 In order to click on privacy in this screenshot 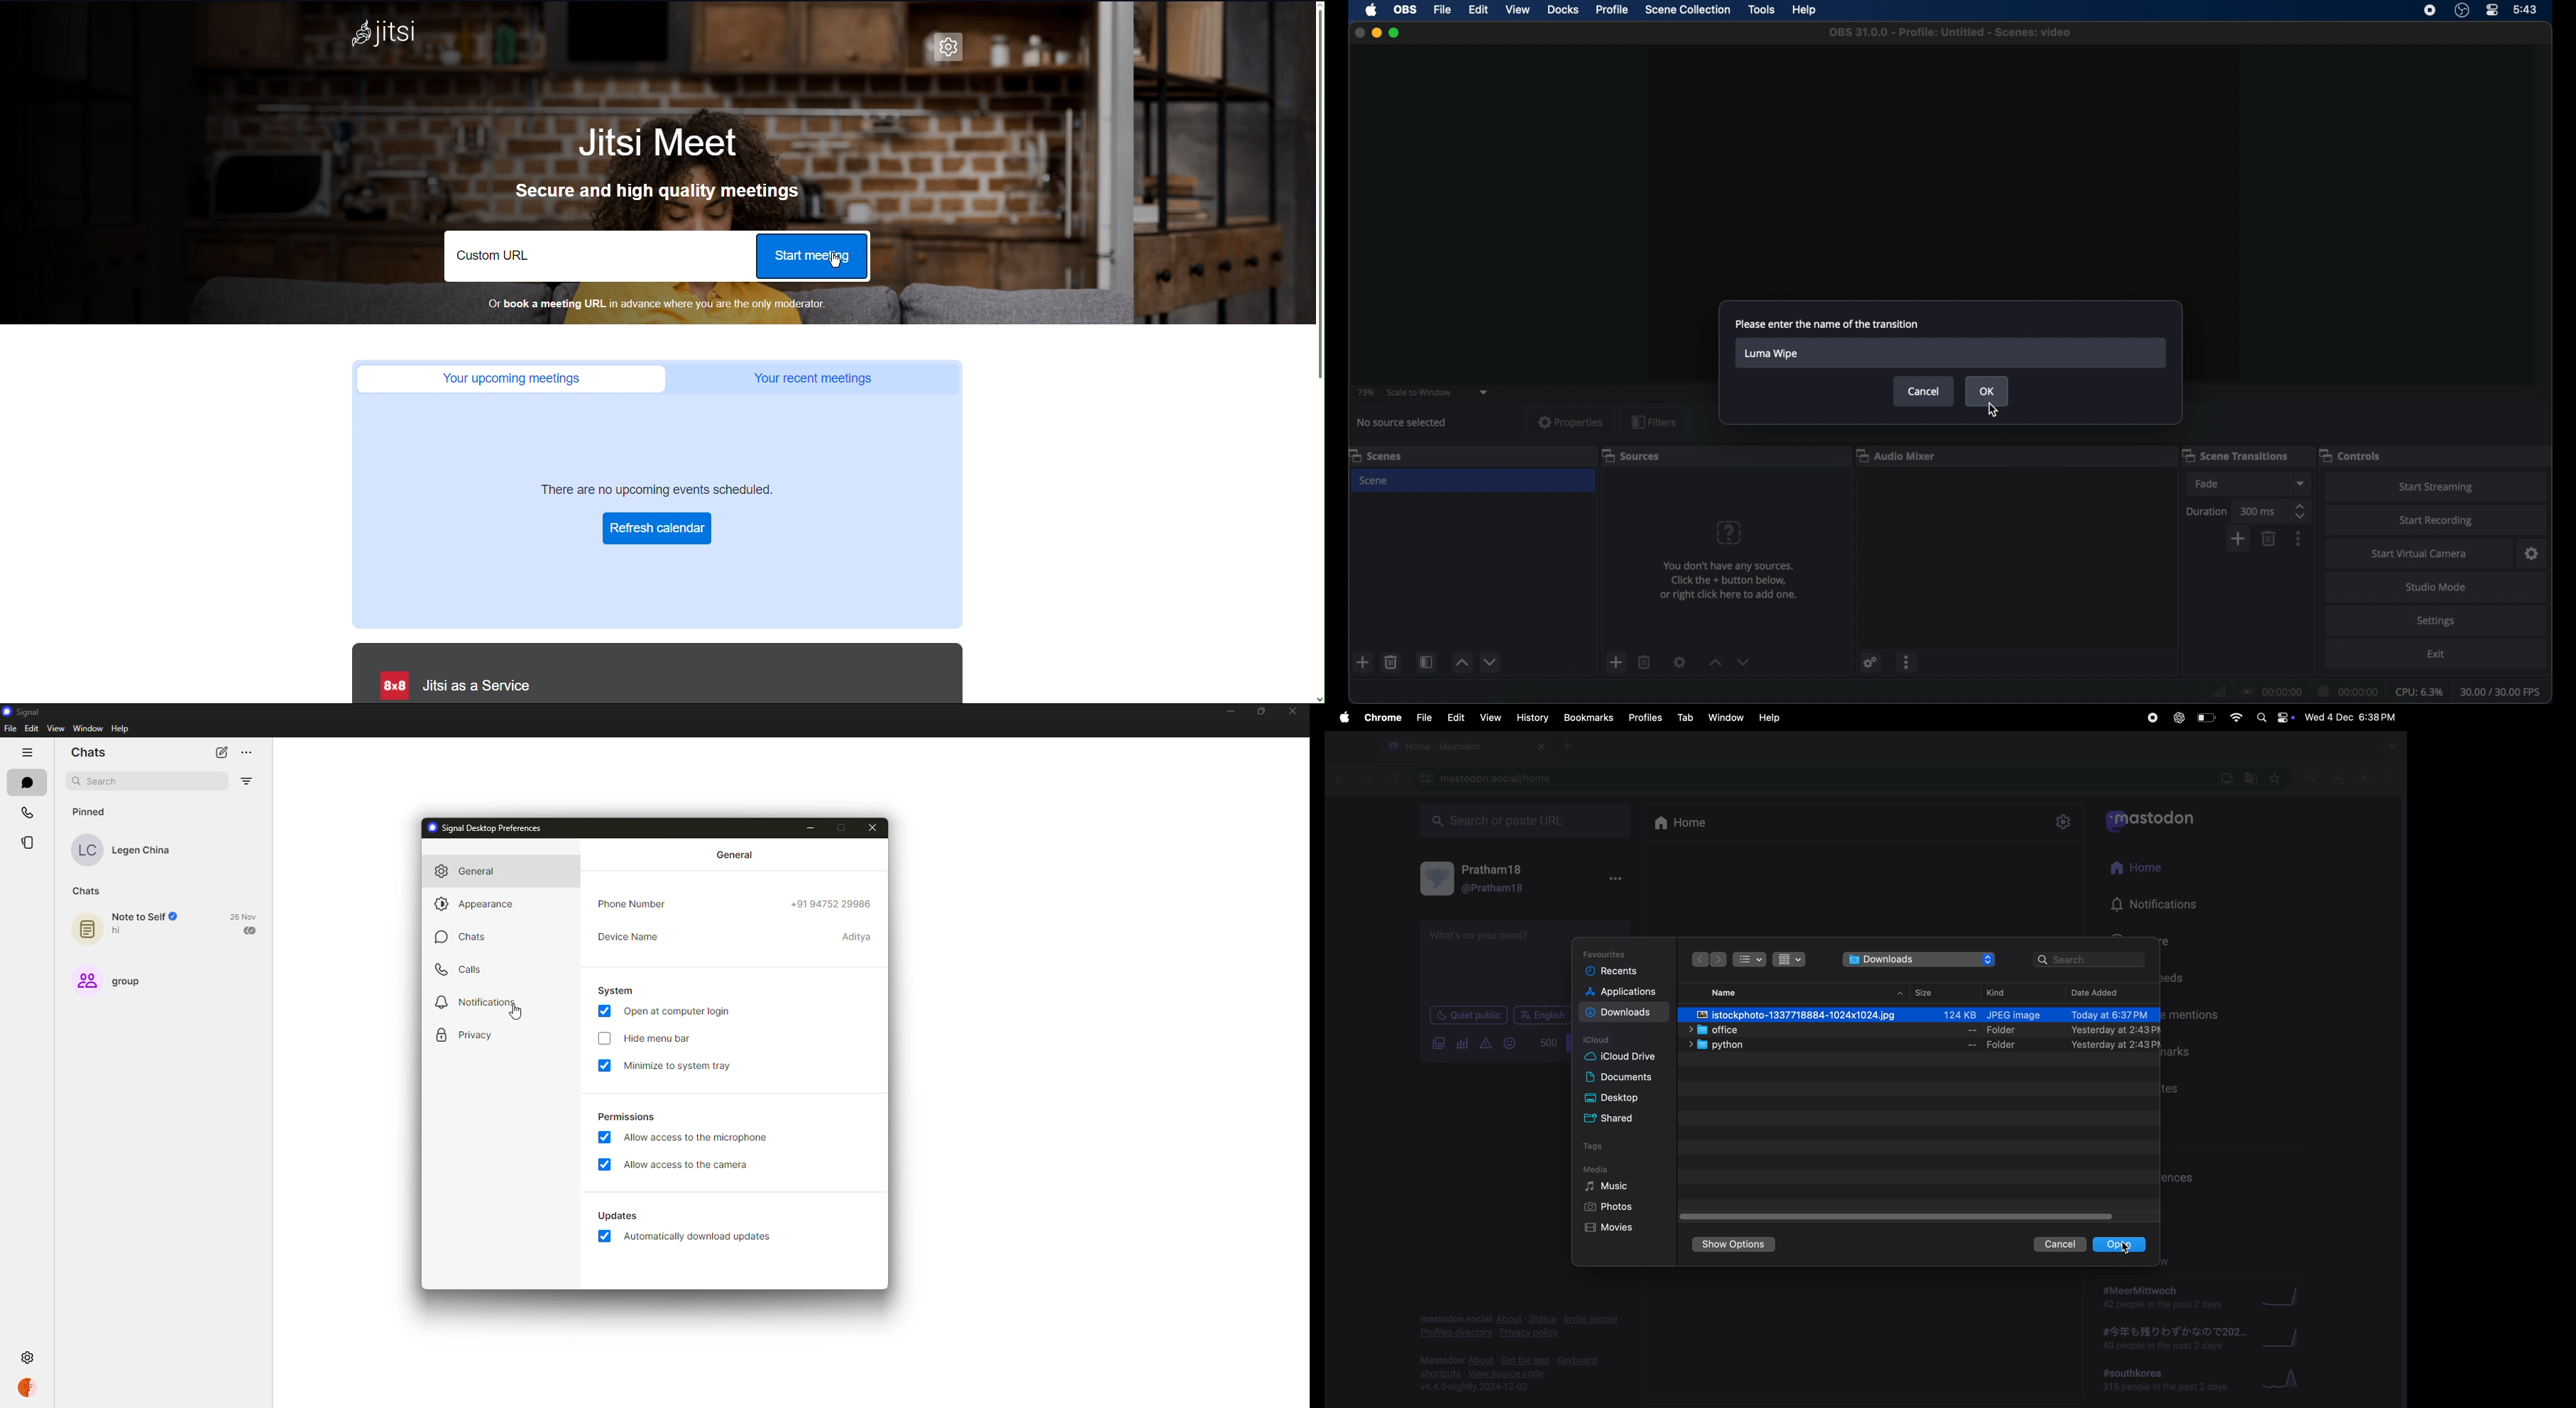, I will do `click(463, 1033)`.